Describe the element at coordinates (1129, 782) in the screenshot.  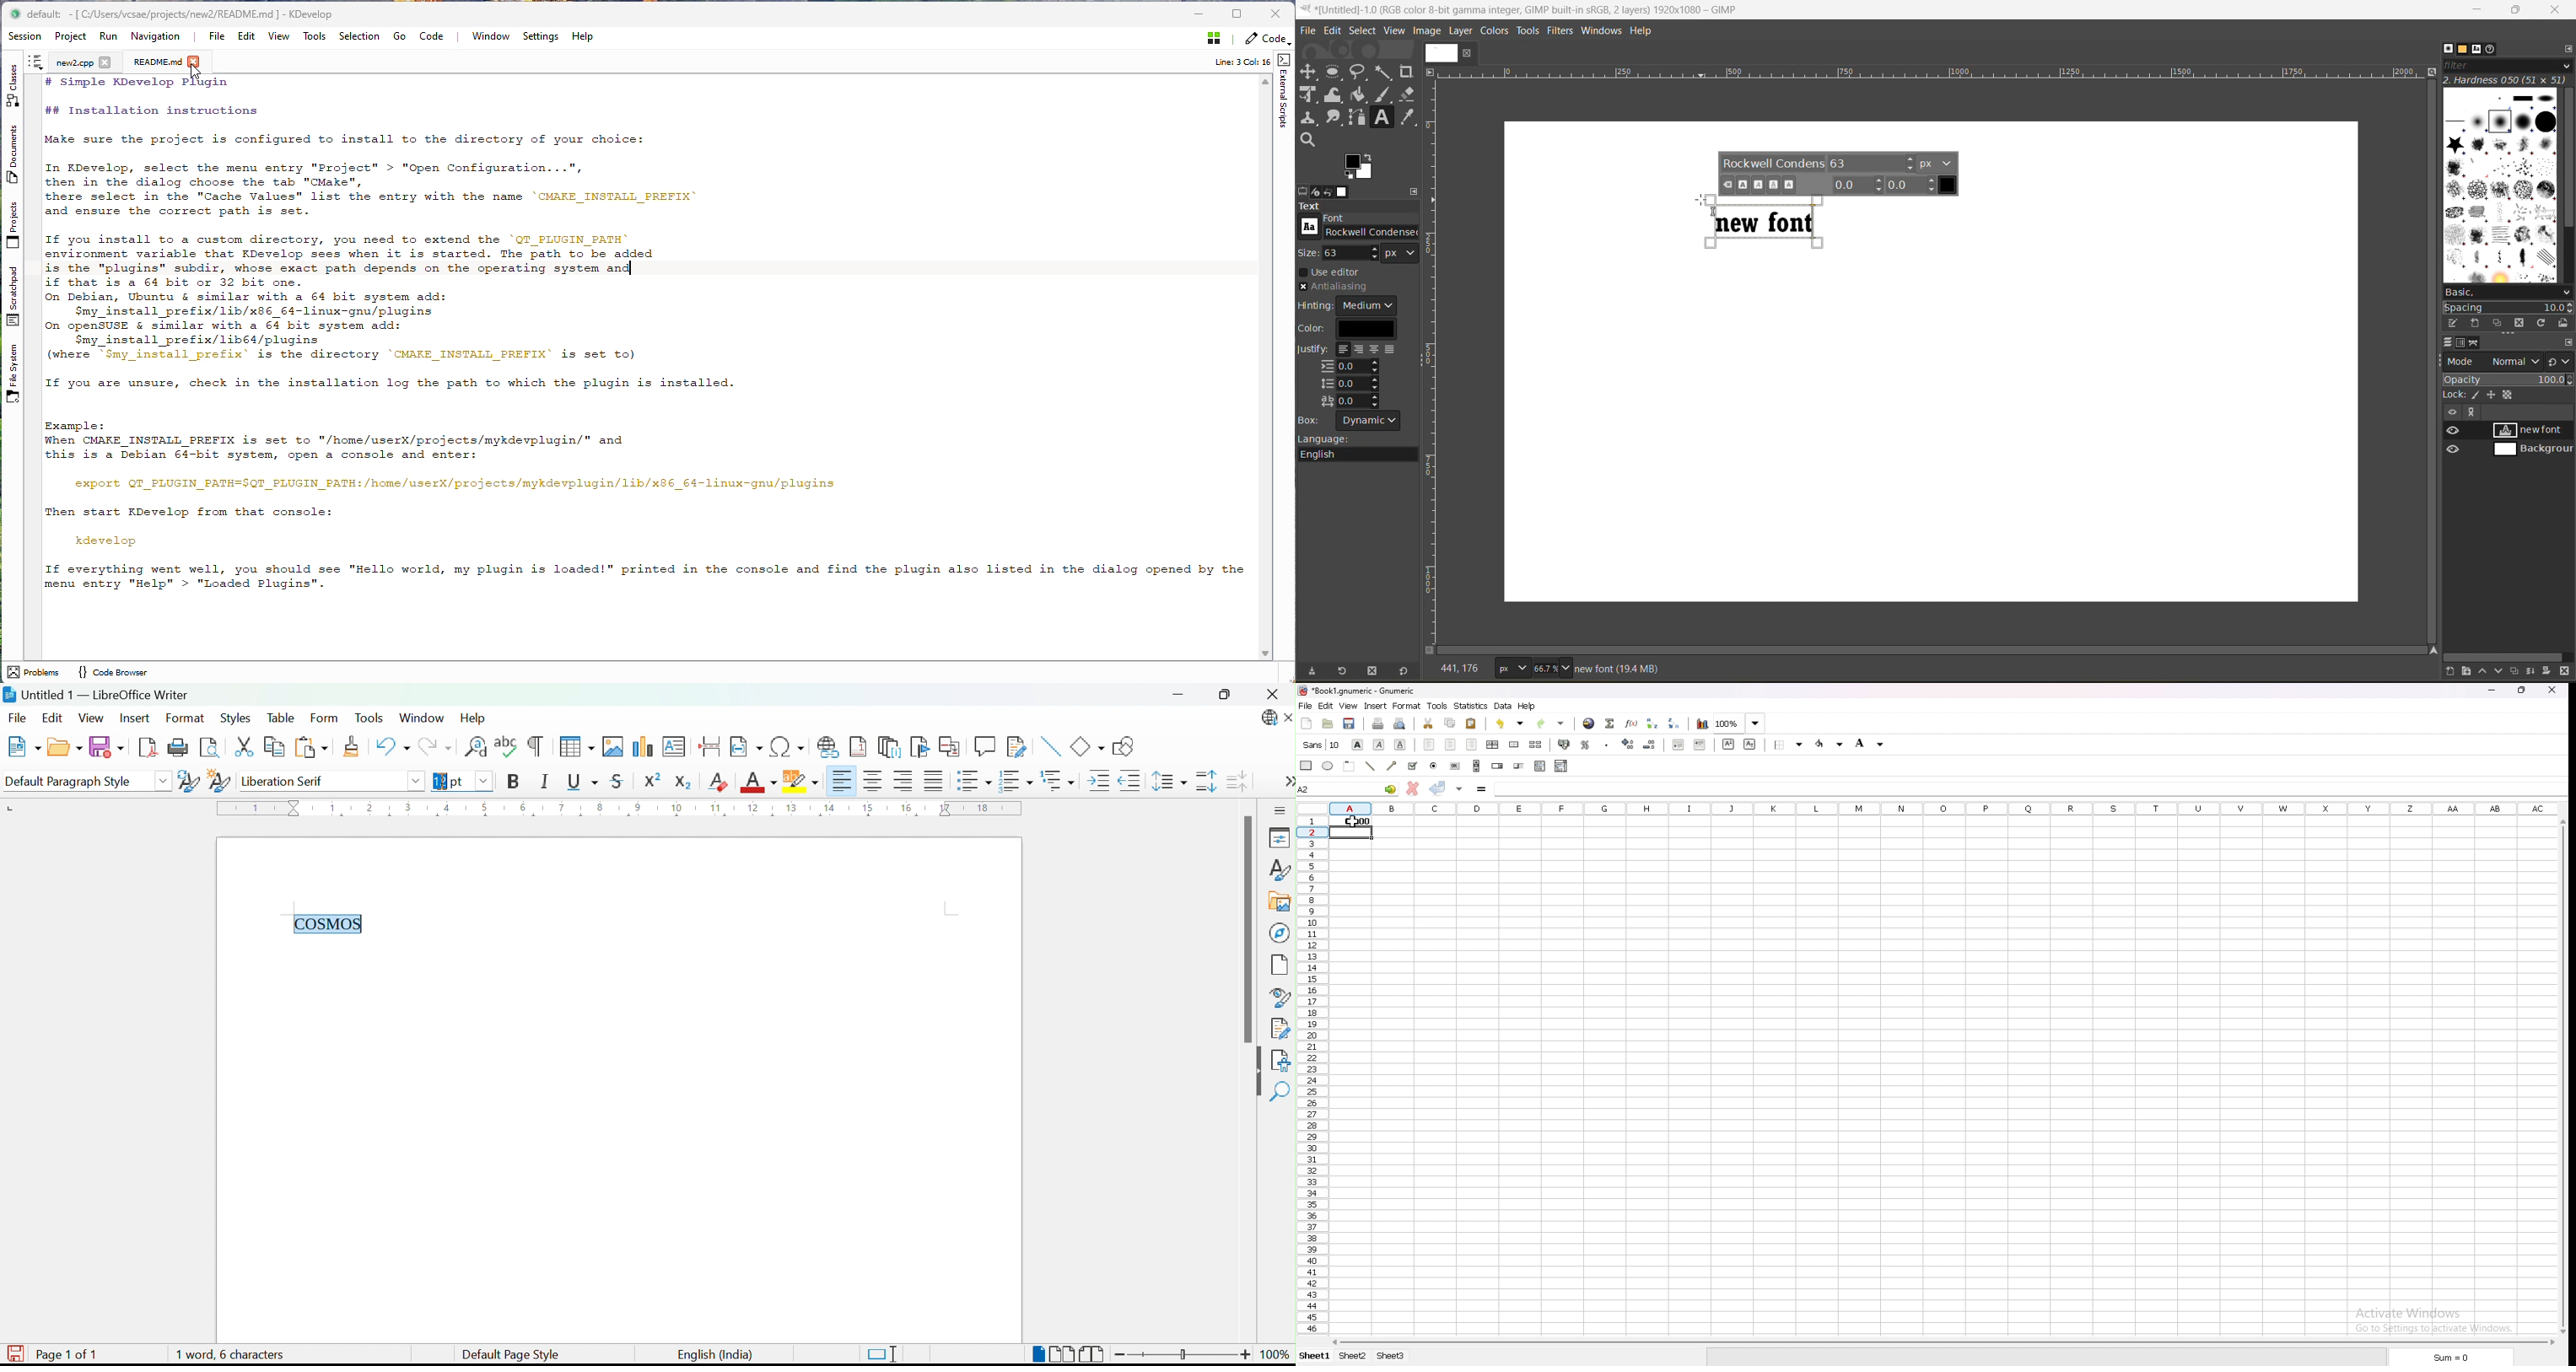
I see `Decrease Indent` at that location.